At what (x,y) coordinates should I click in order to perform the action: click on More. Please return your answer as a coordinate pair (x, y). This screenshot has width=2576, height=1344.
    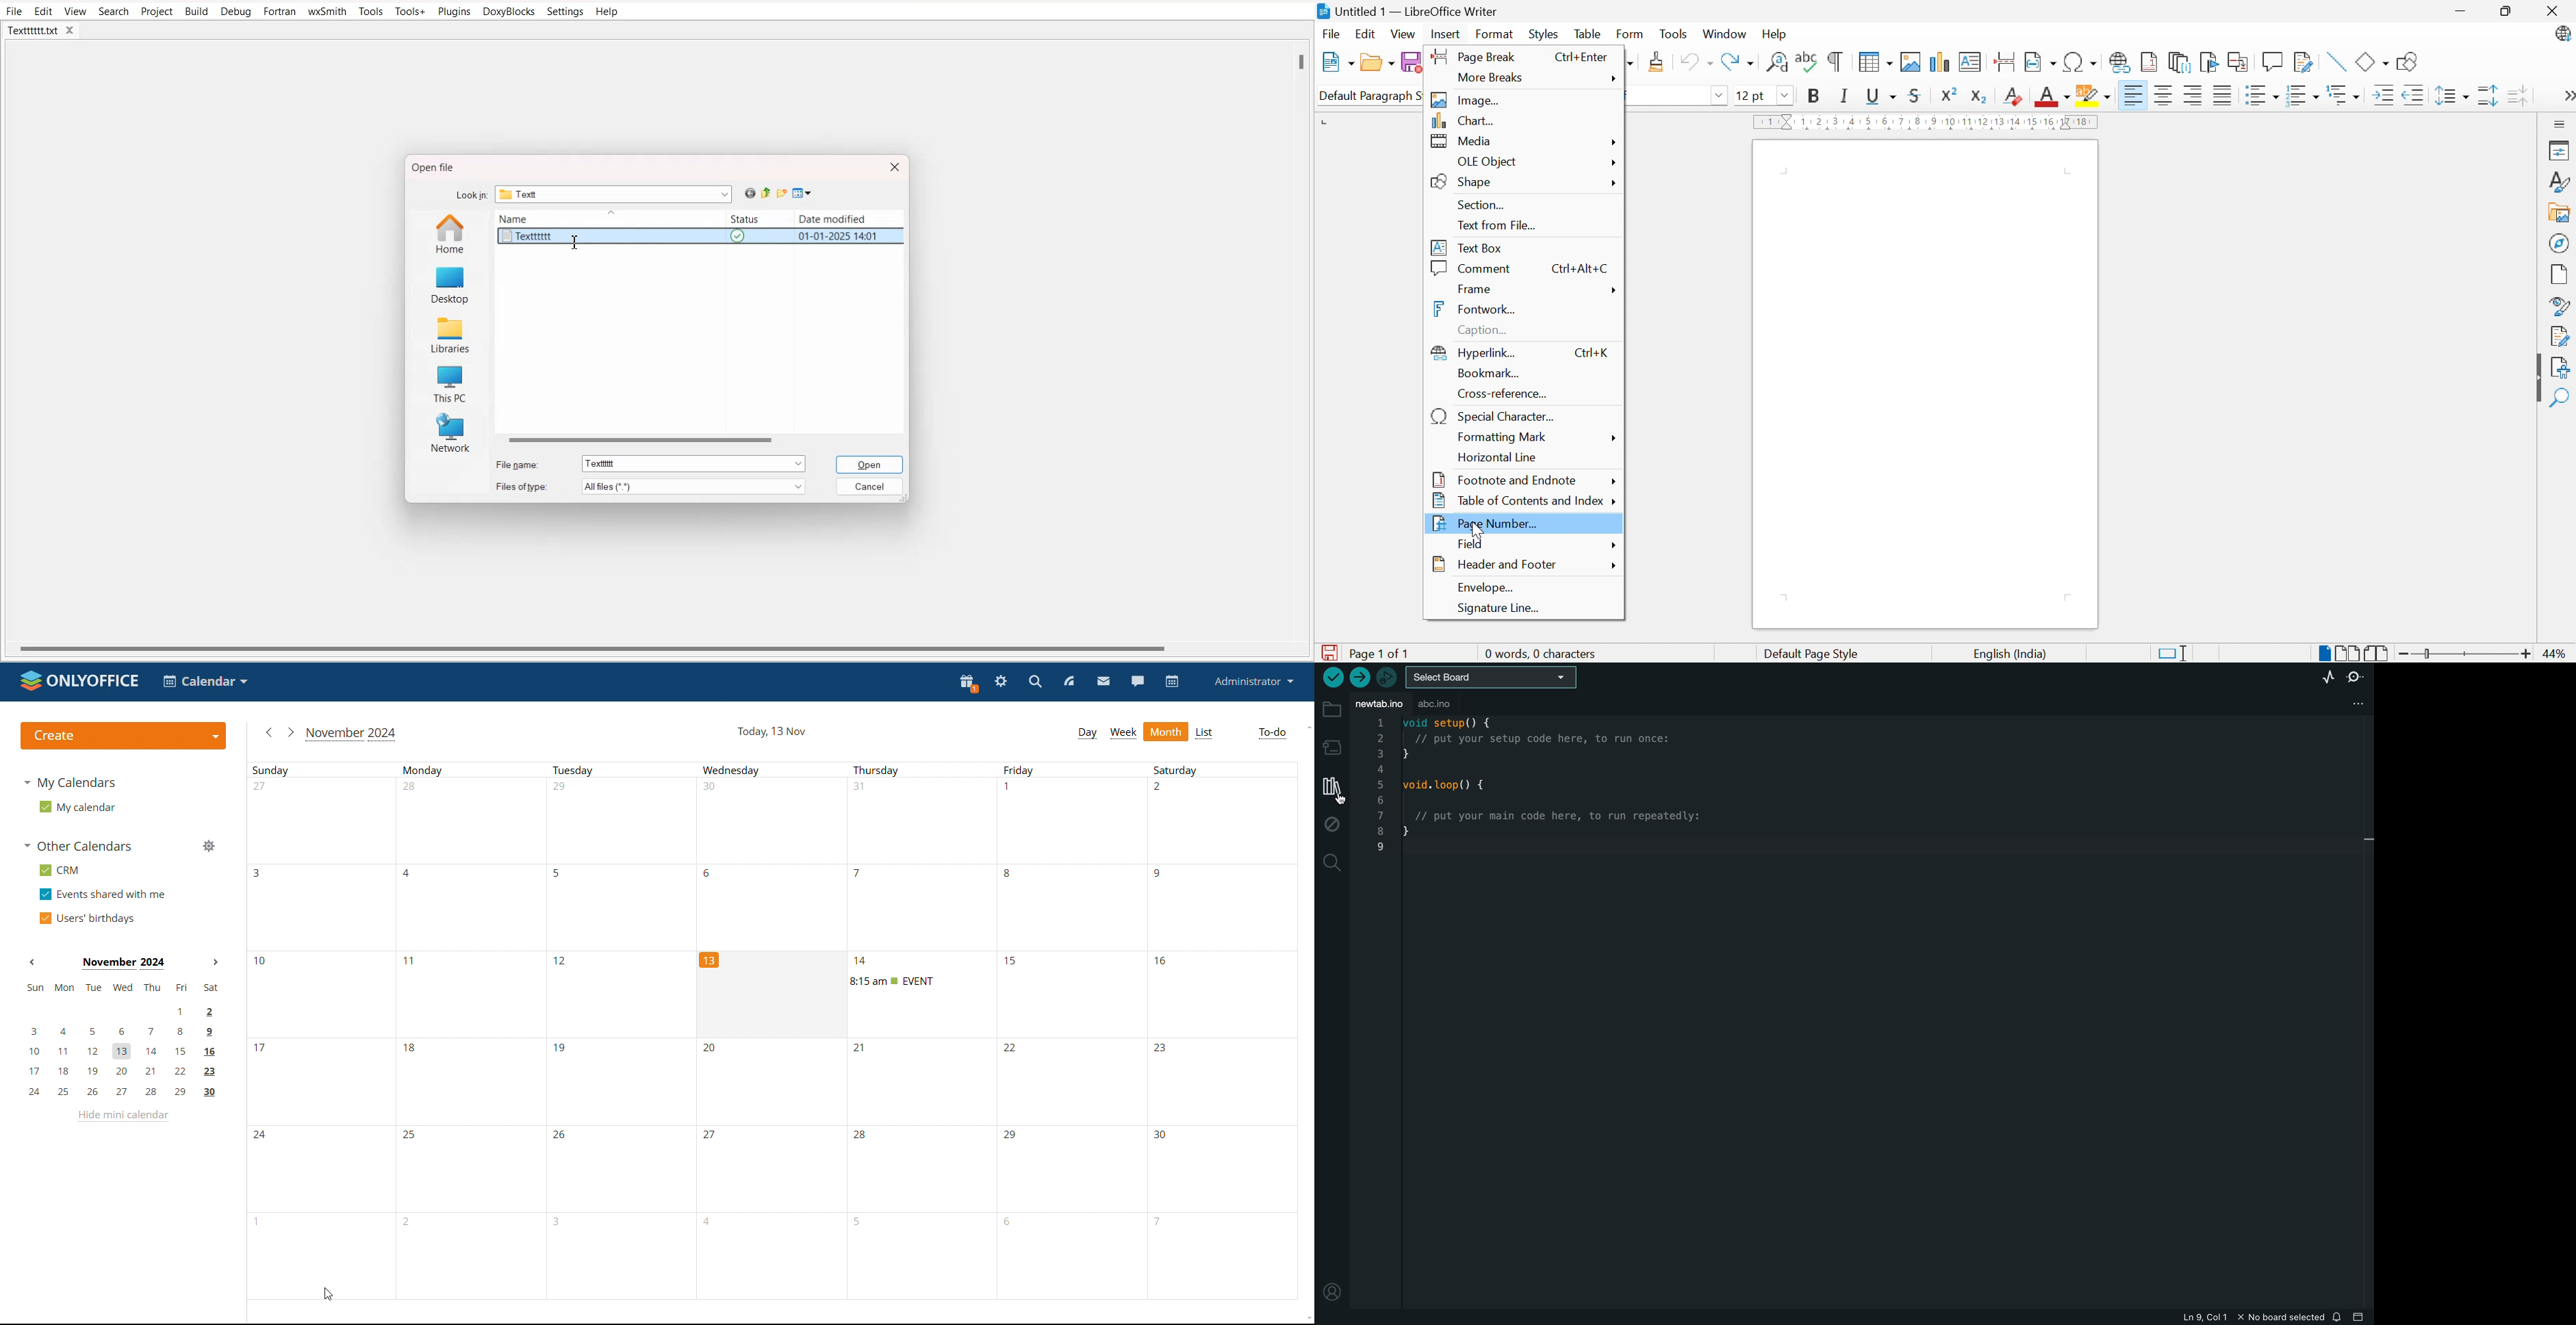
    Looking at the image, I should click on (1618, 141).